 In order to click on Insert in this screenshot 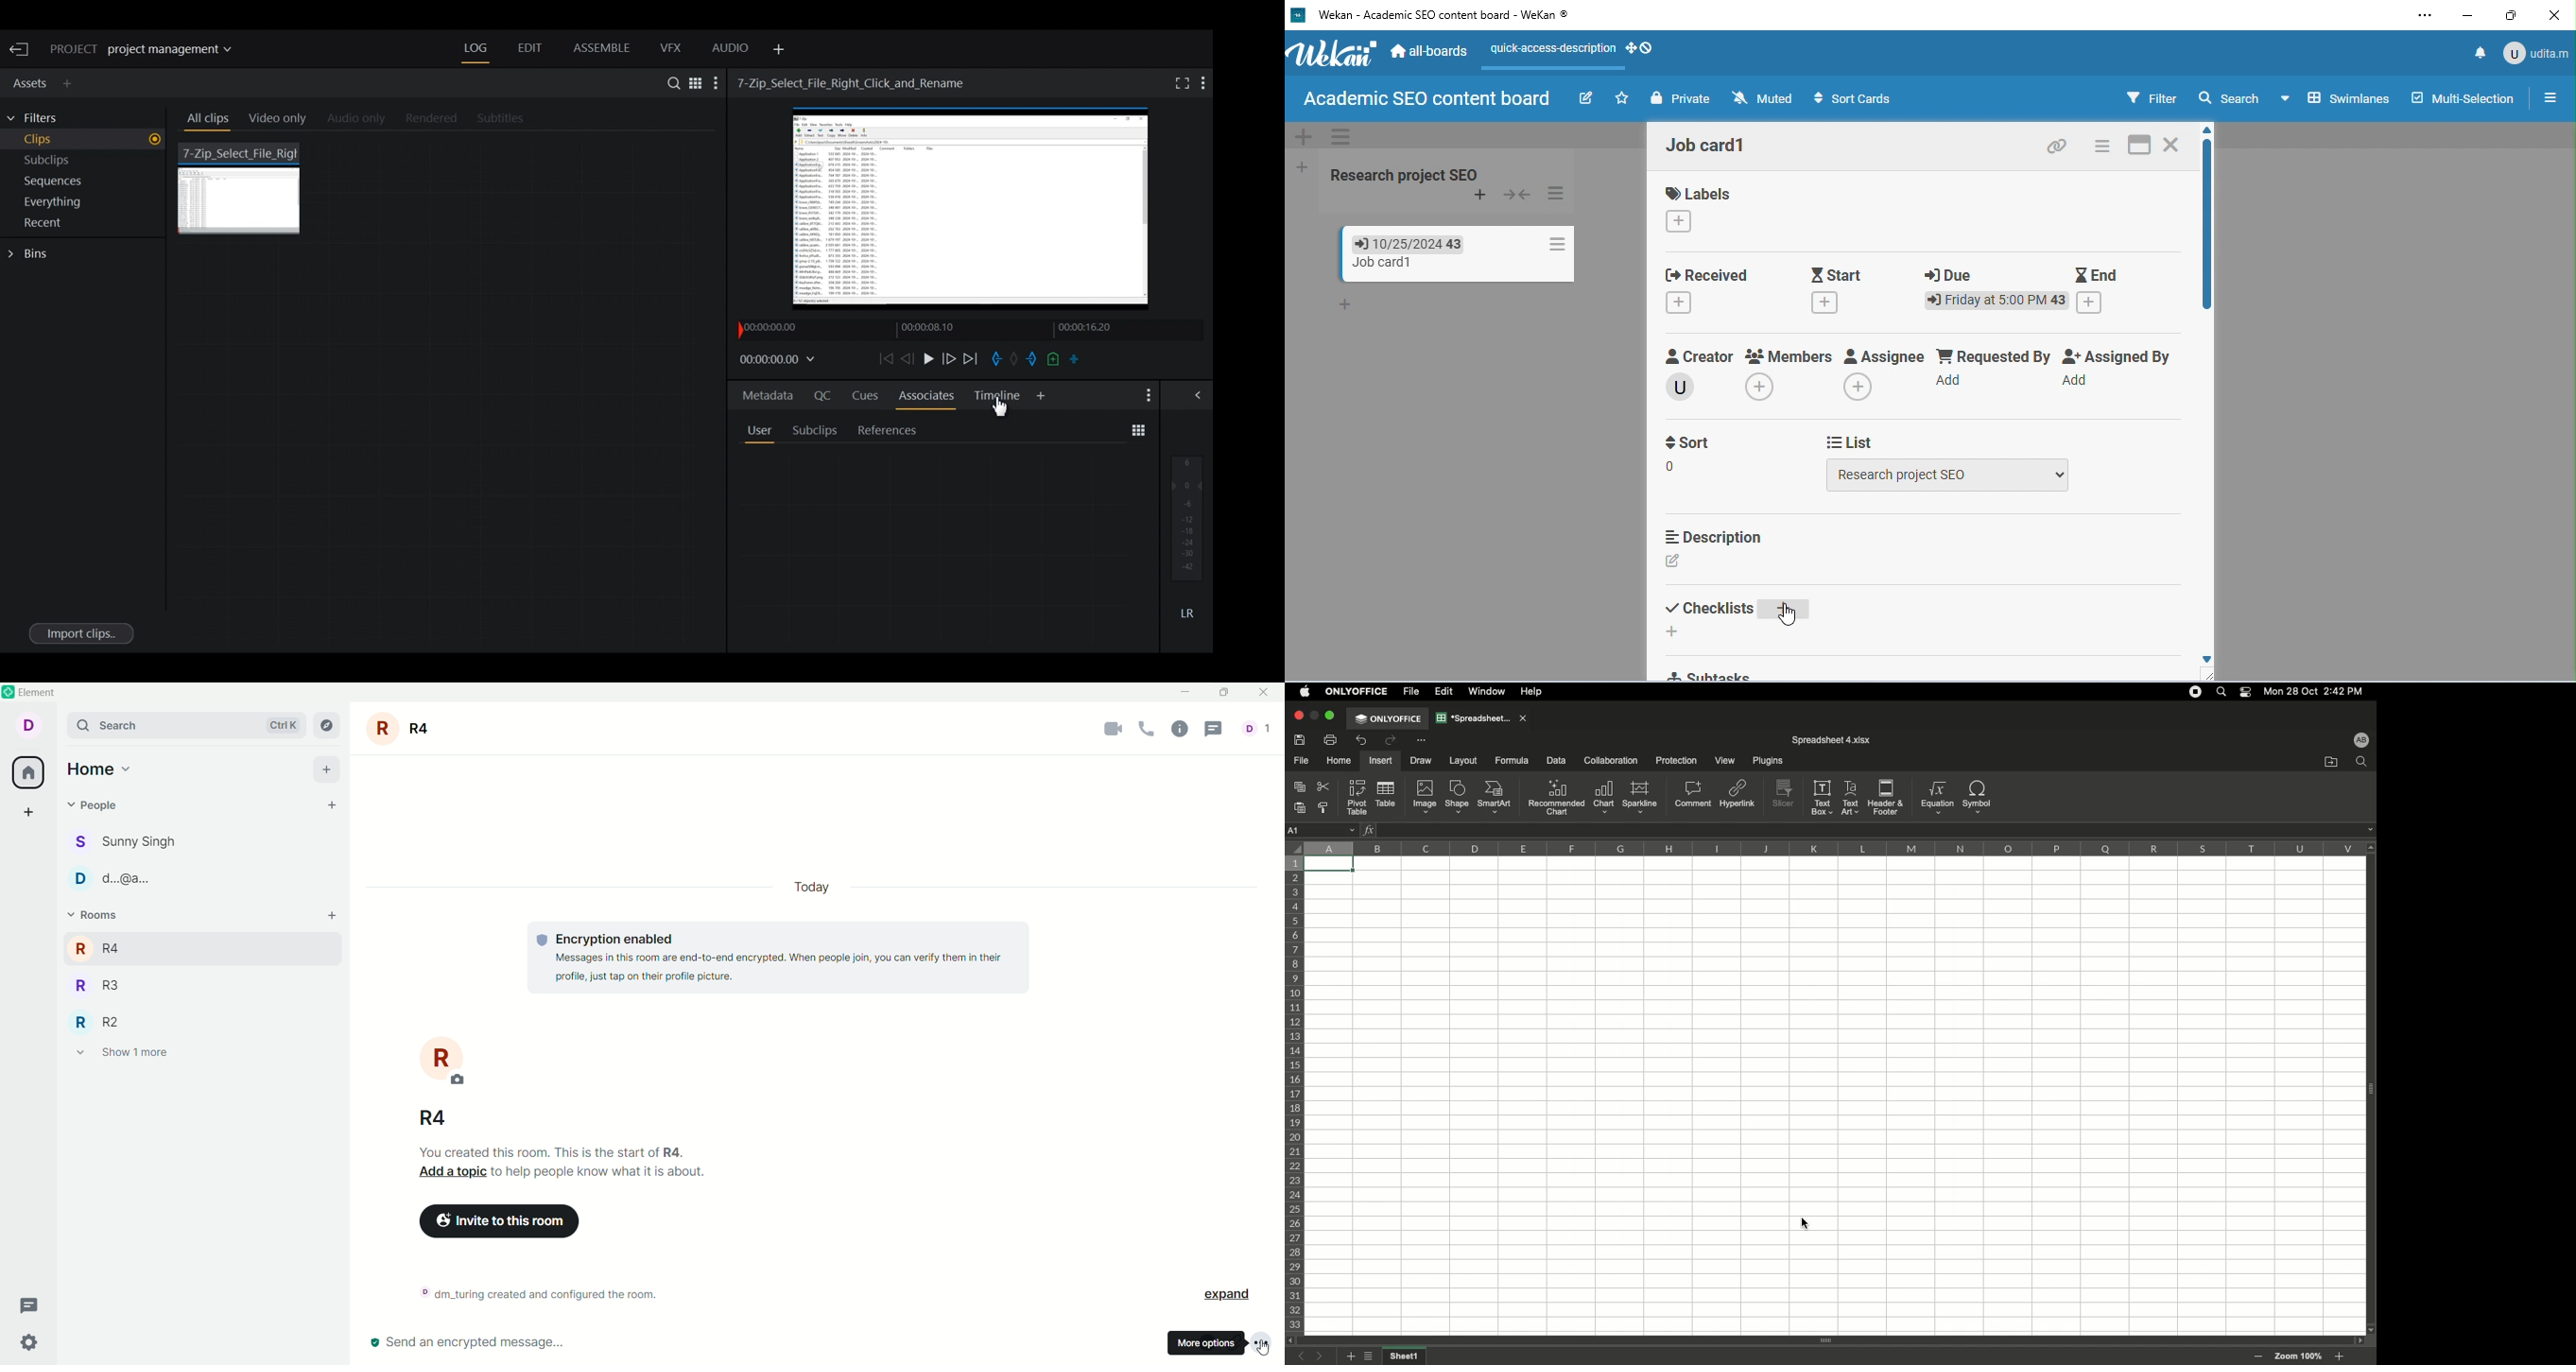, I will do `click(1379, 761)`.